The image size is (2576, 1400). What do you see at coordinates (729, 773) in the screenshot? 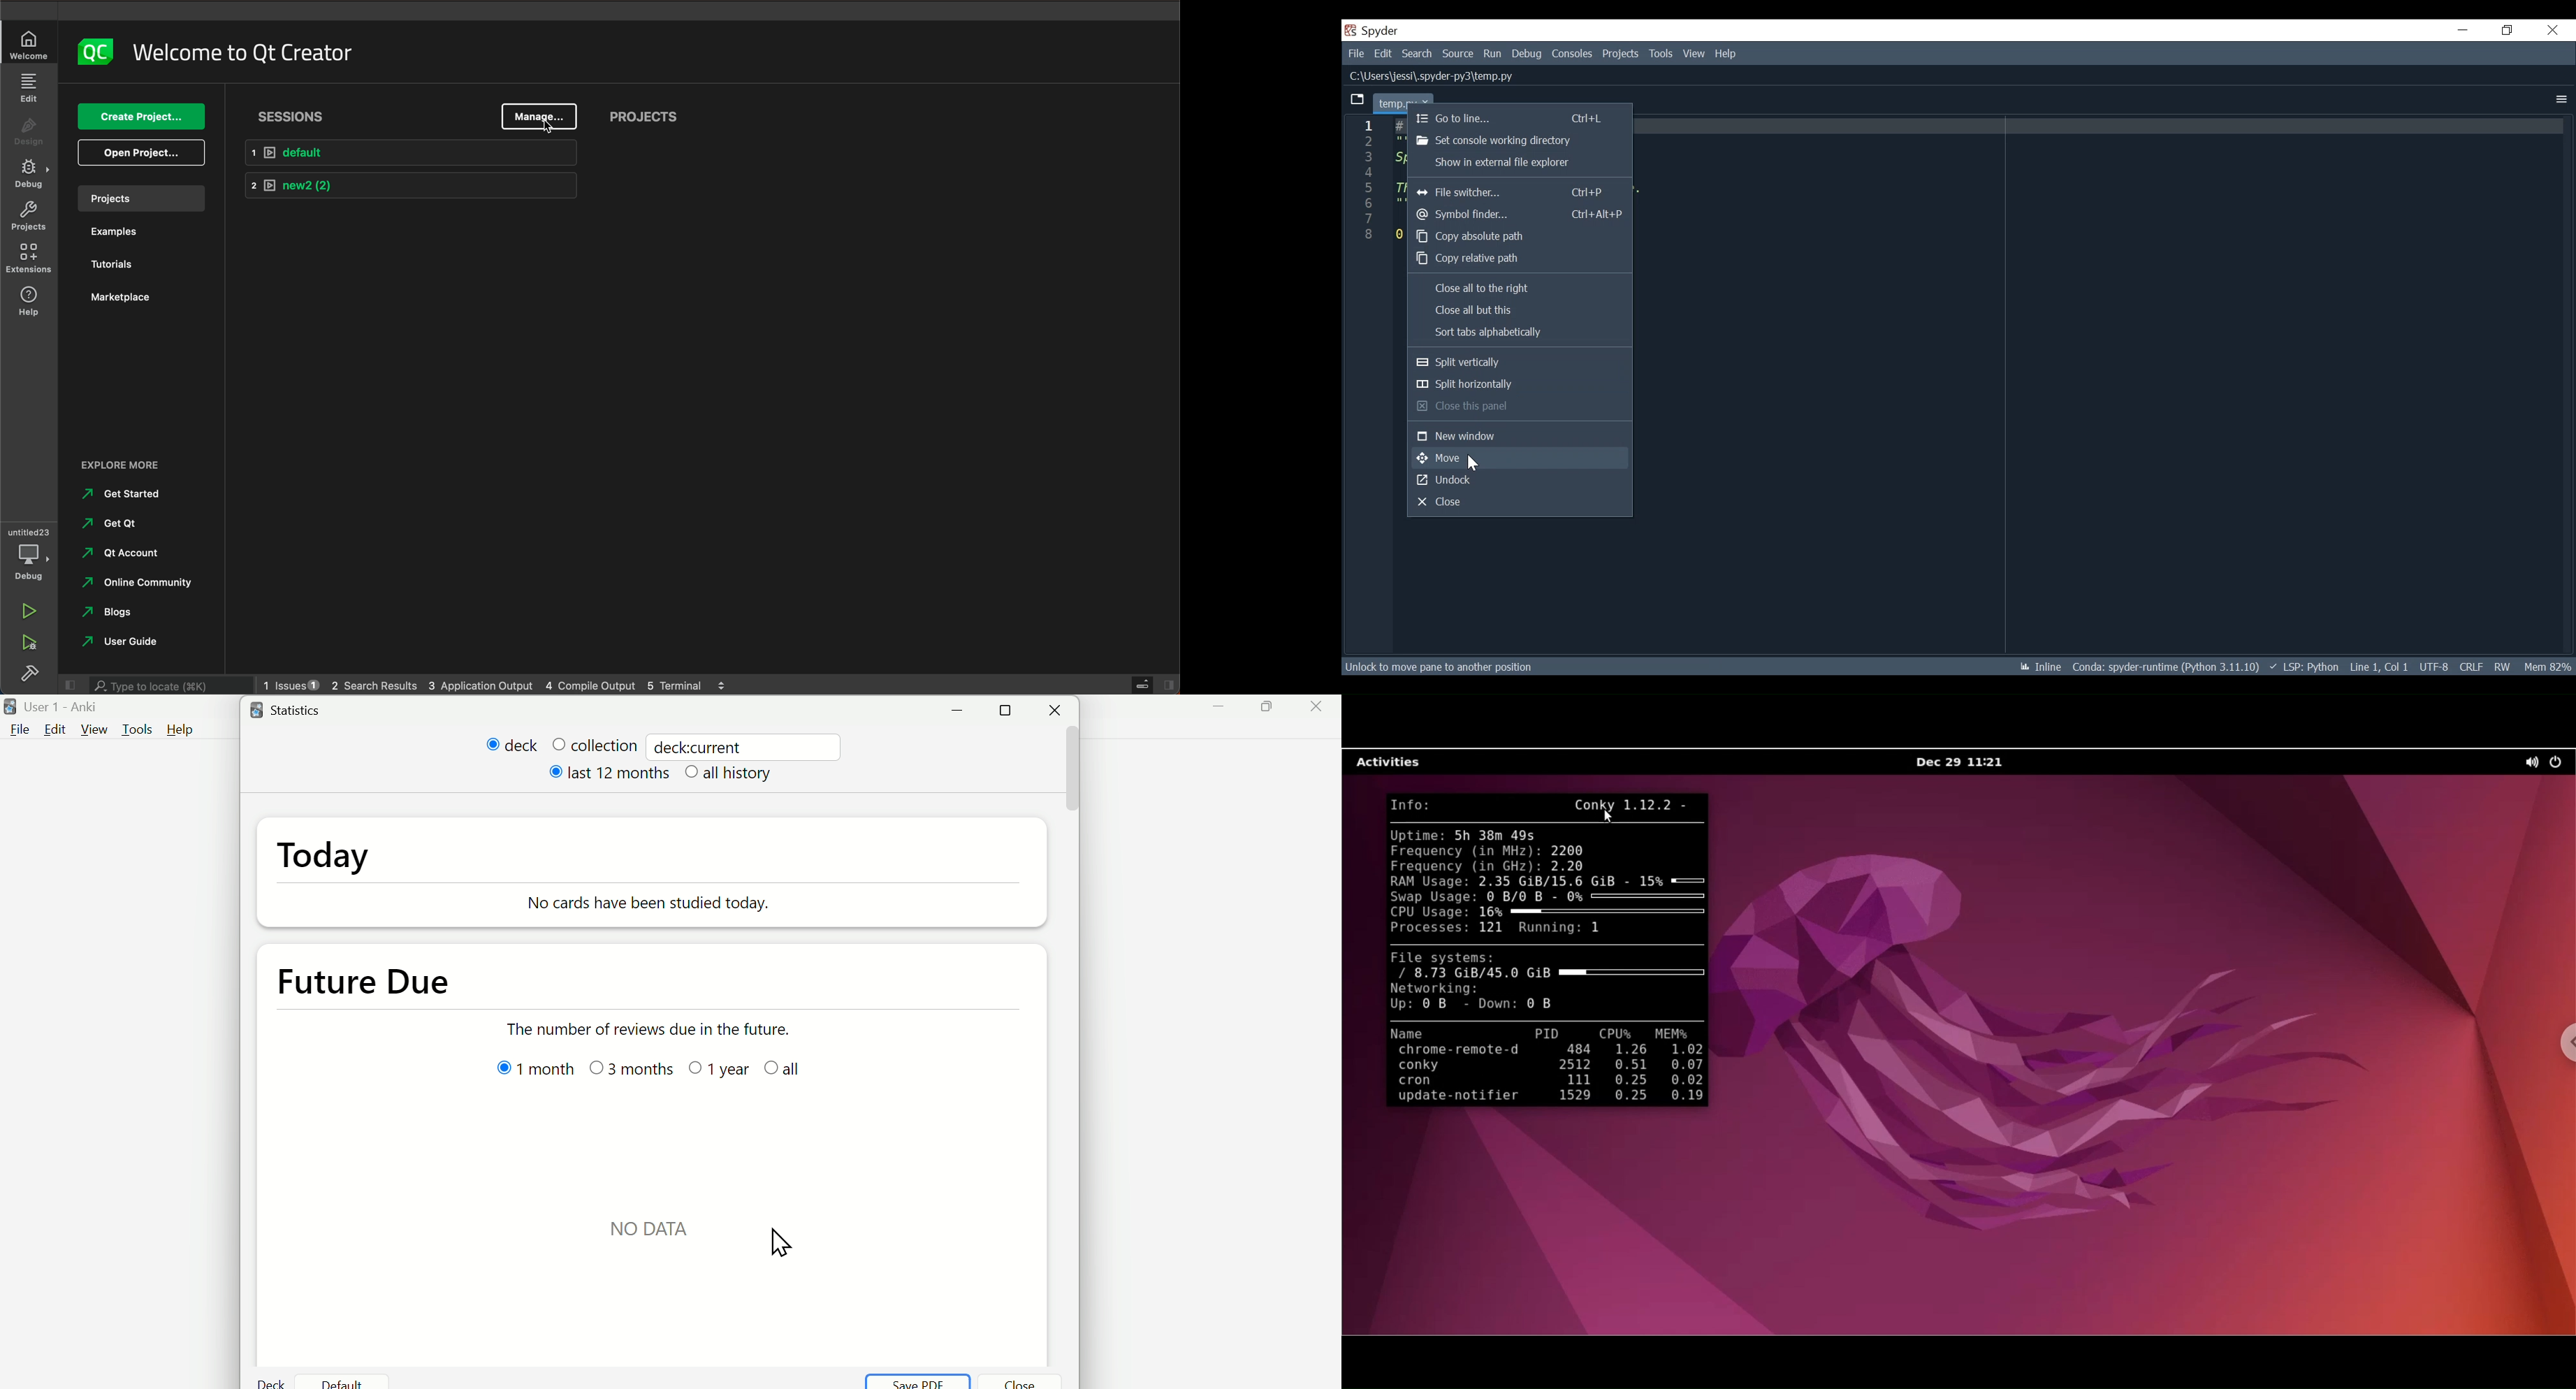
I see `all history` at bounding box center [729, 773].